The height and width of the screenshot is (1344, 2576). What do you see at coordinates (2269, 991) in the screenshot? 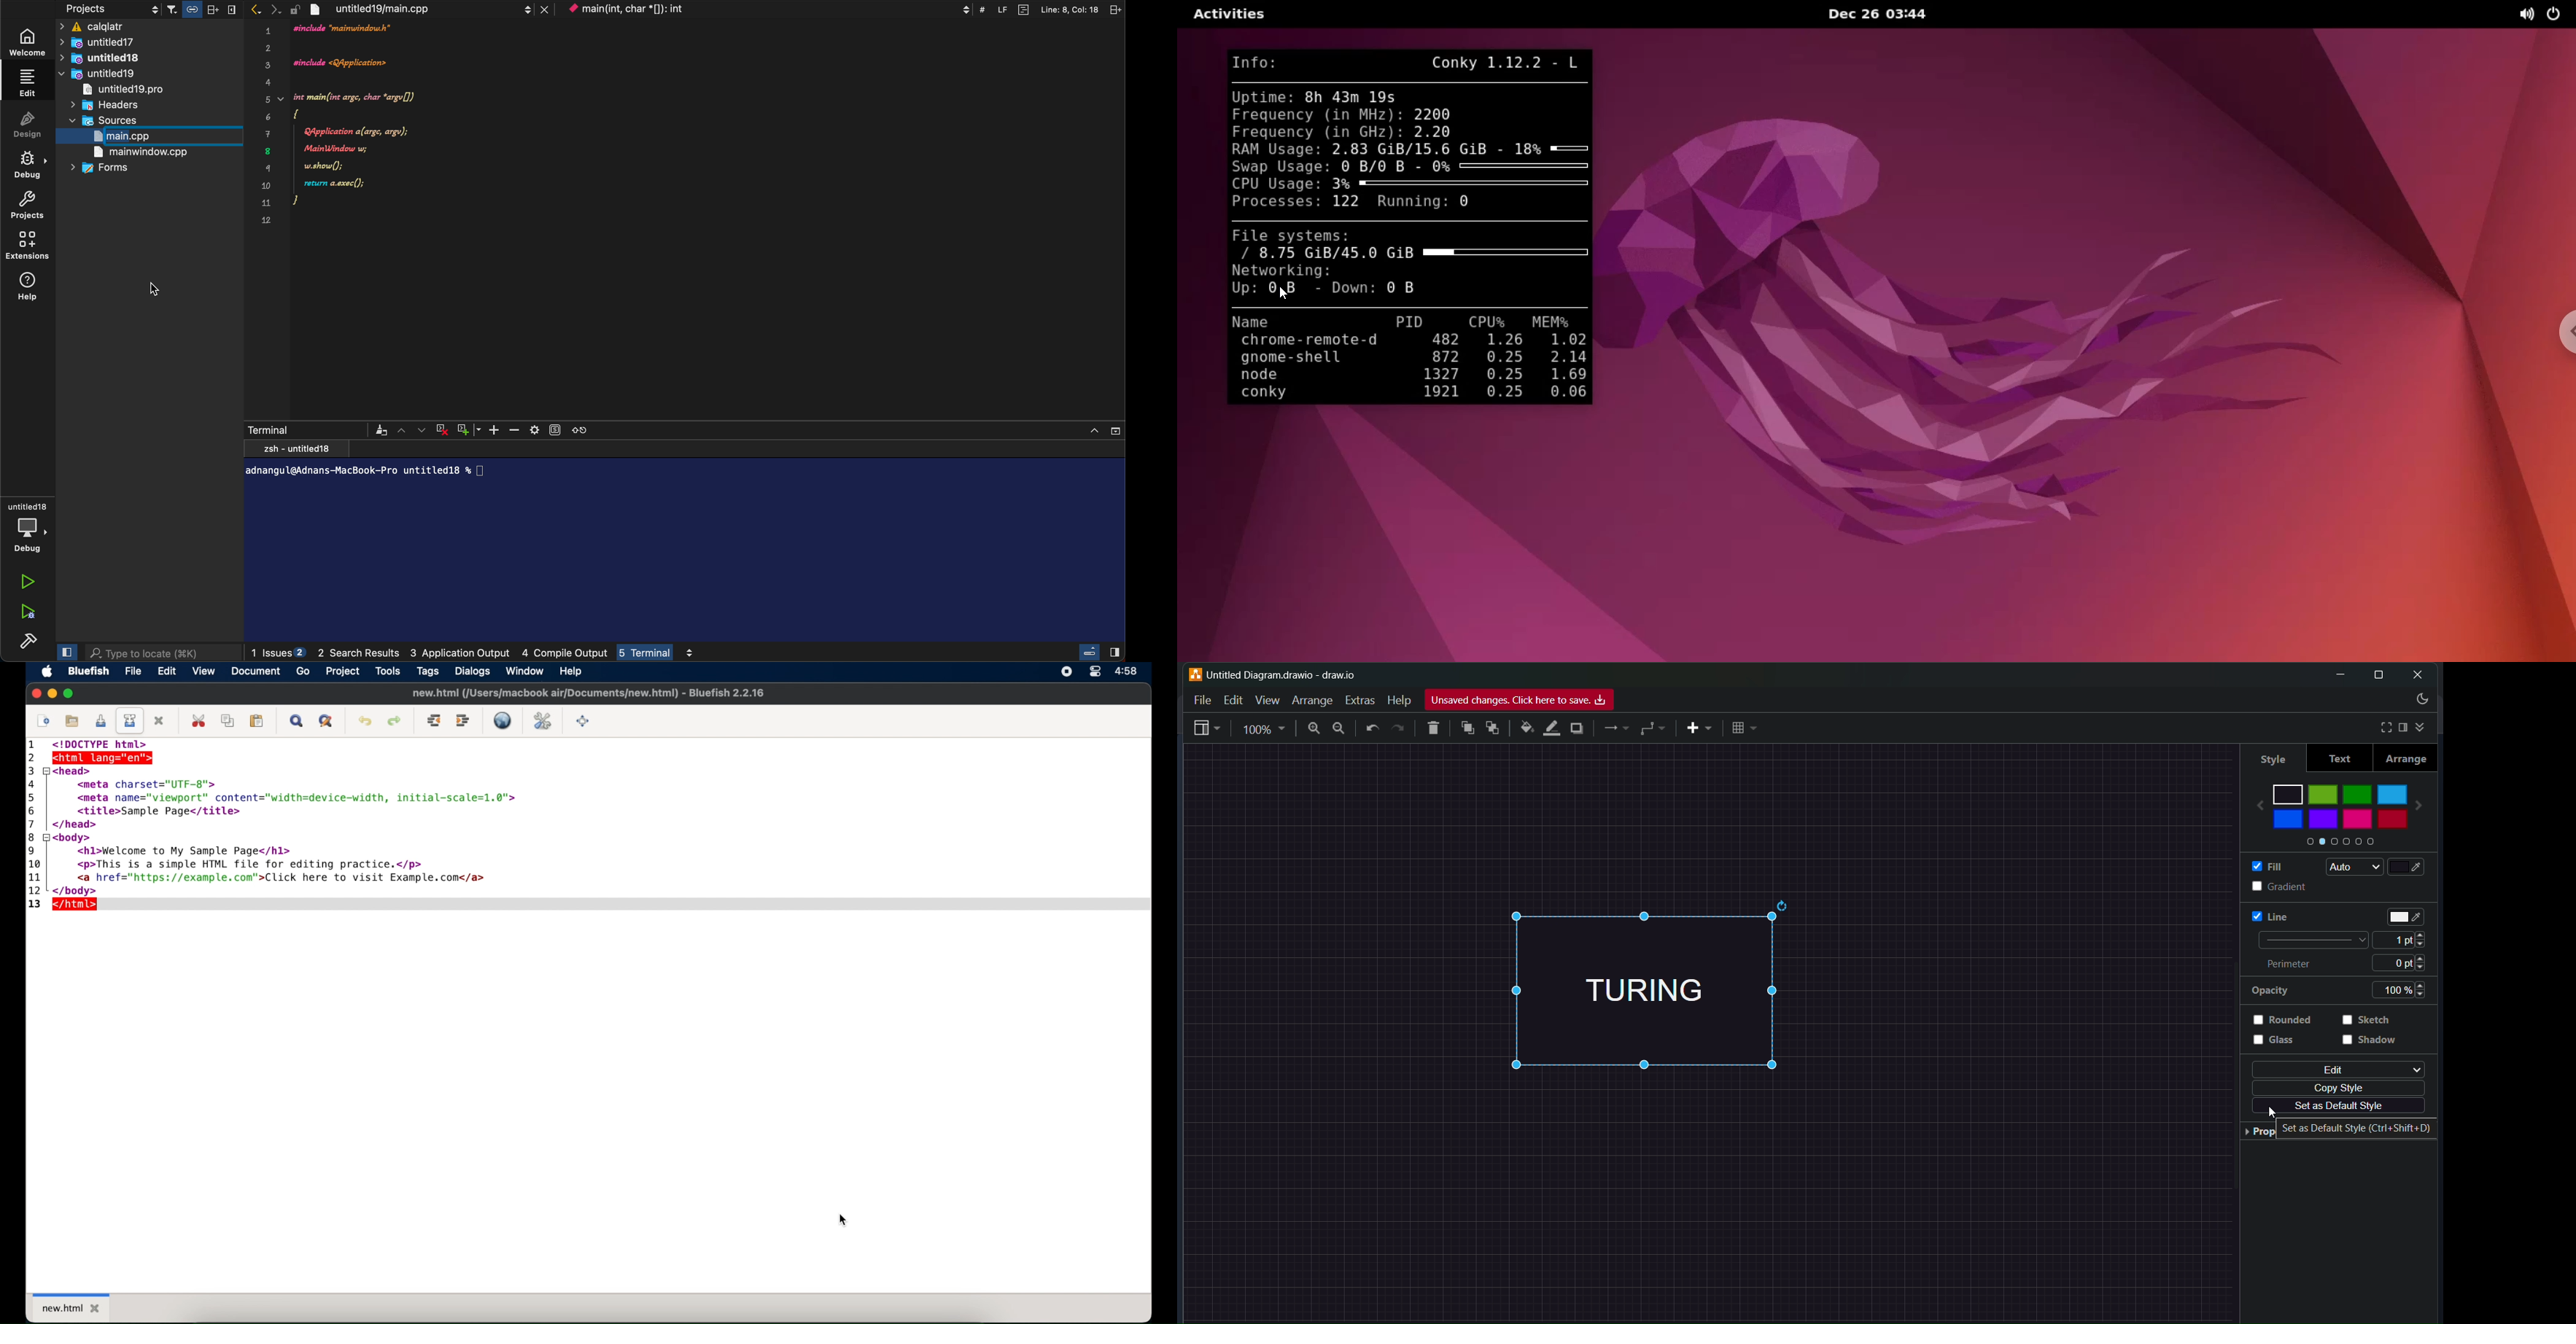
I see `opacity` at bounding box center [2269, 991].